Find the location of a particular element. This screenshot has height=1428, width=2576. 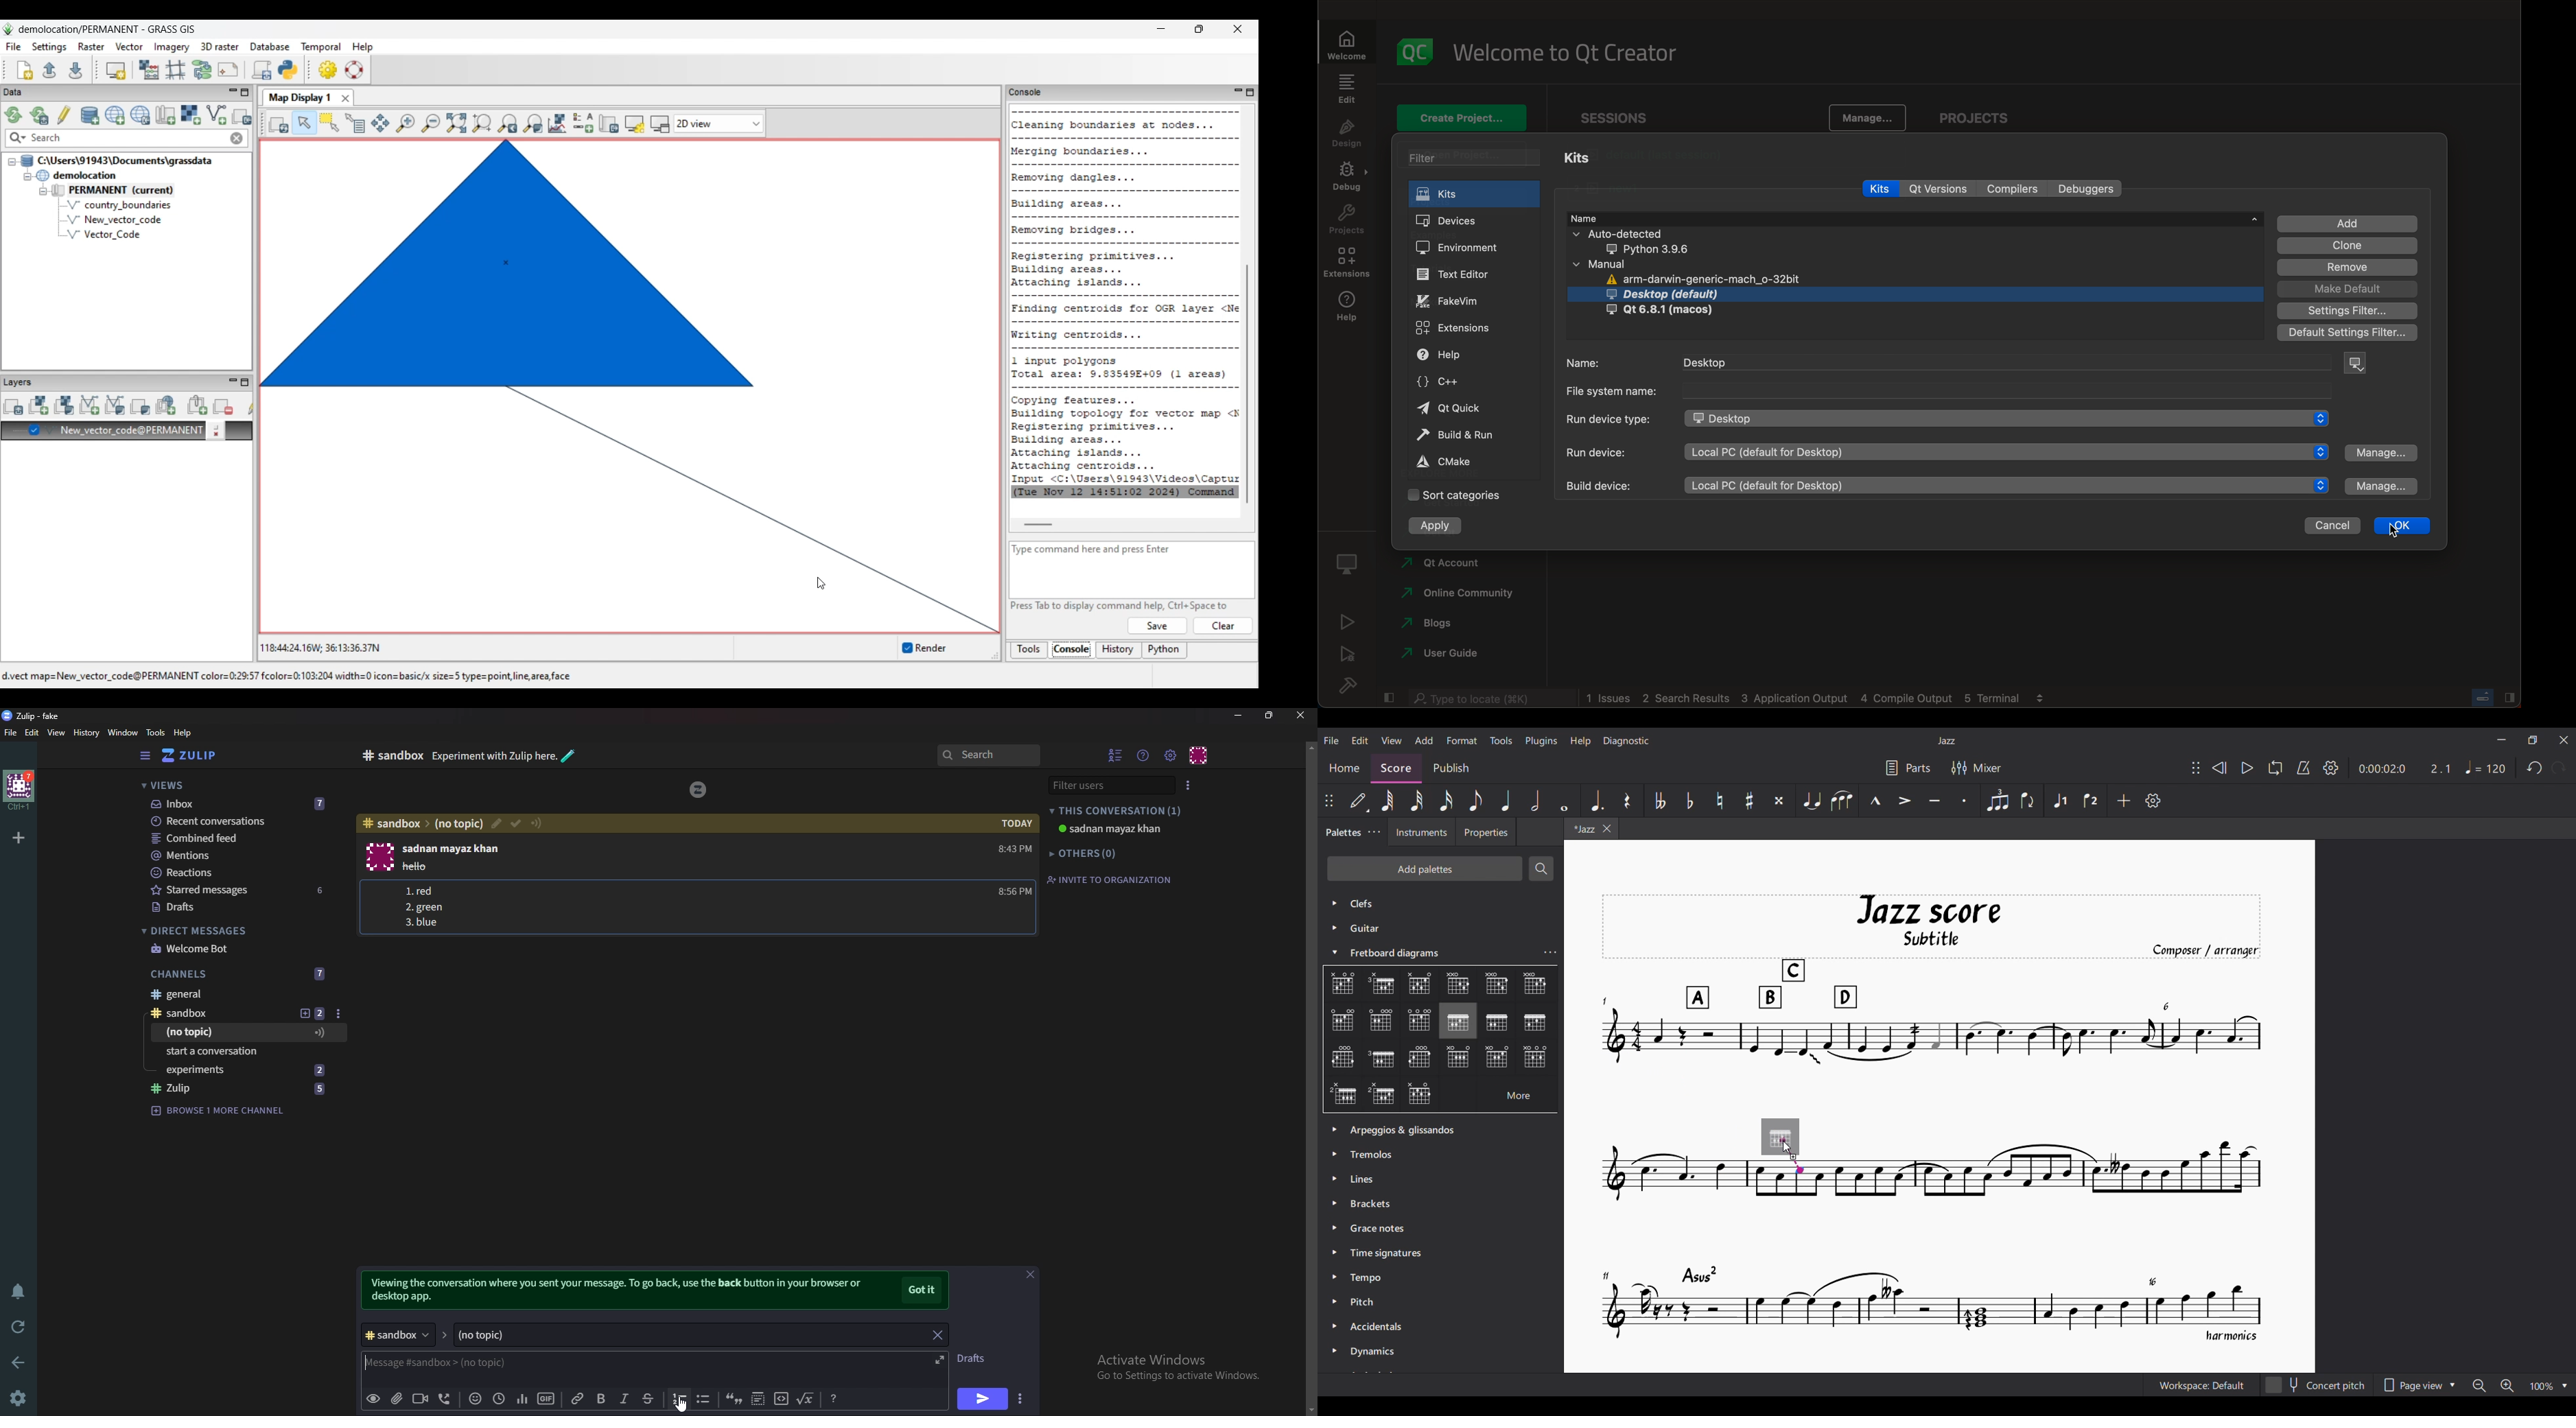

Score, current section highlighted is located at coordinates (1394, 766).